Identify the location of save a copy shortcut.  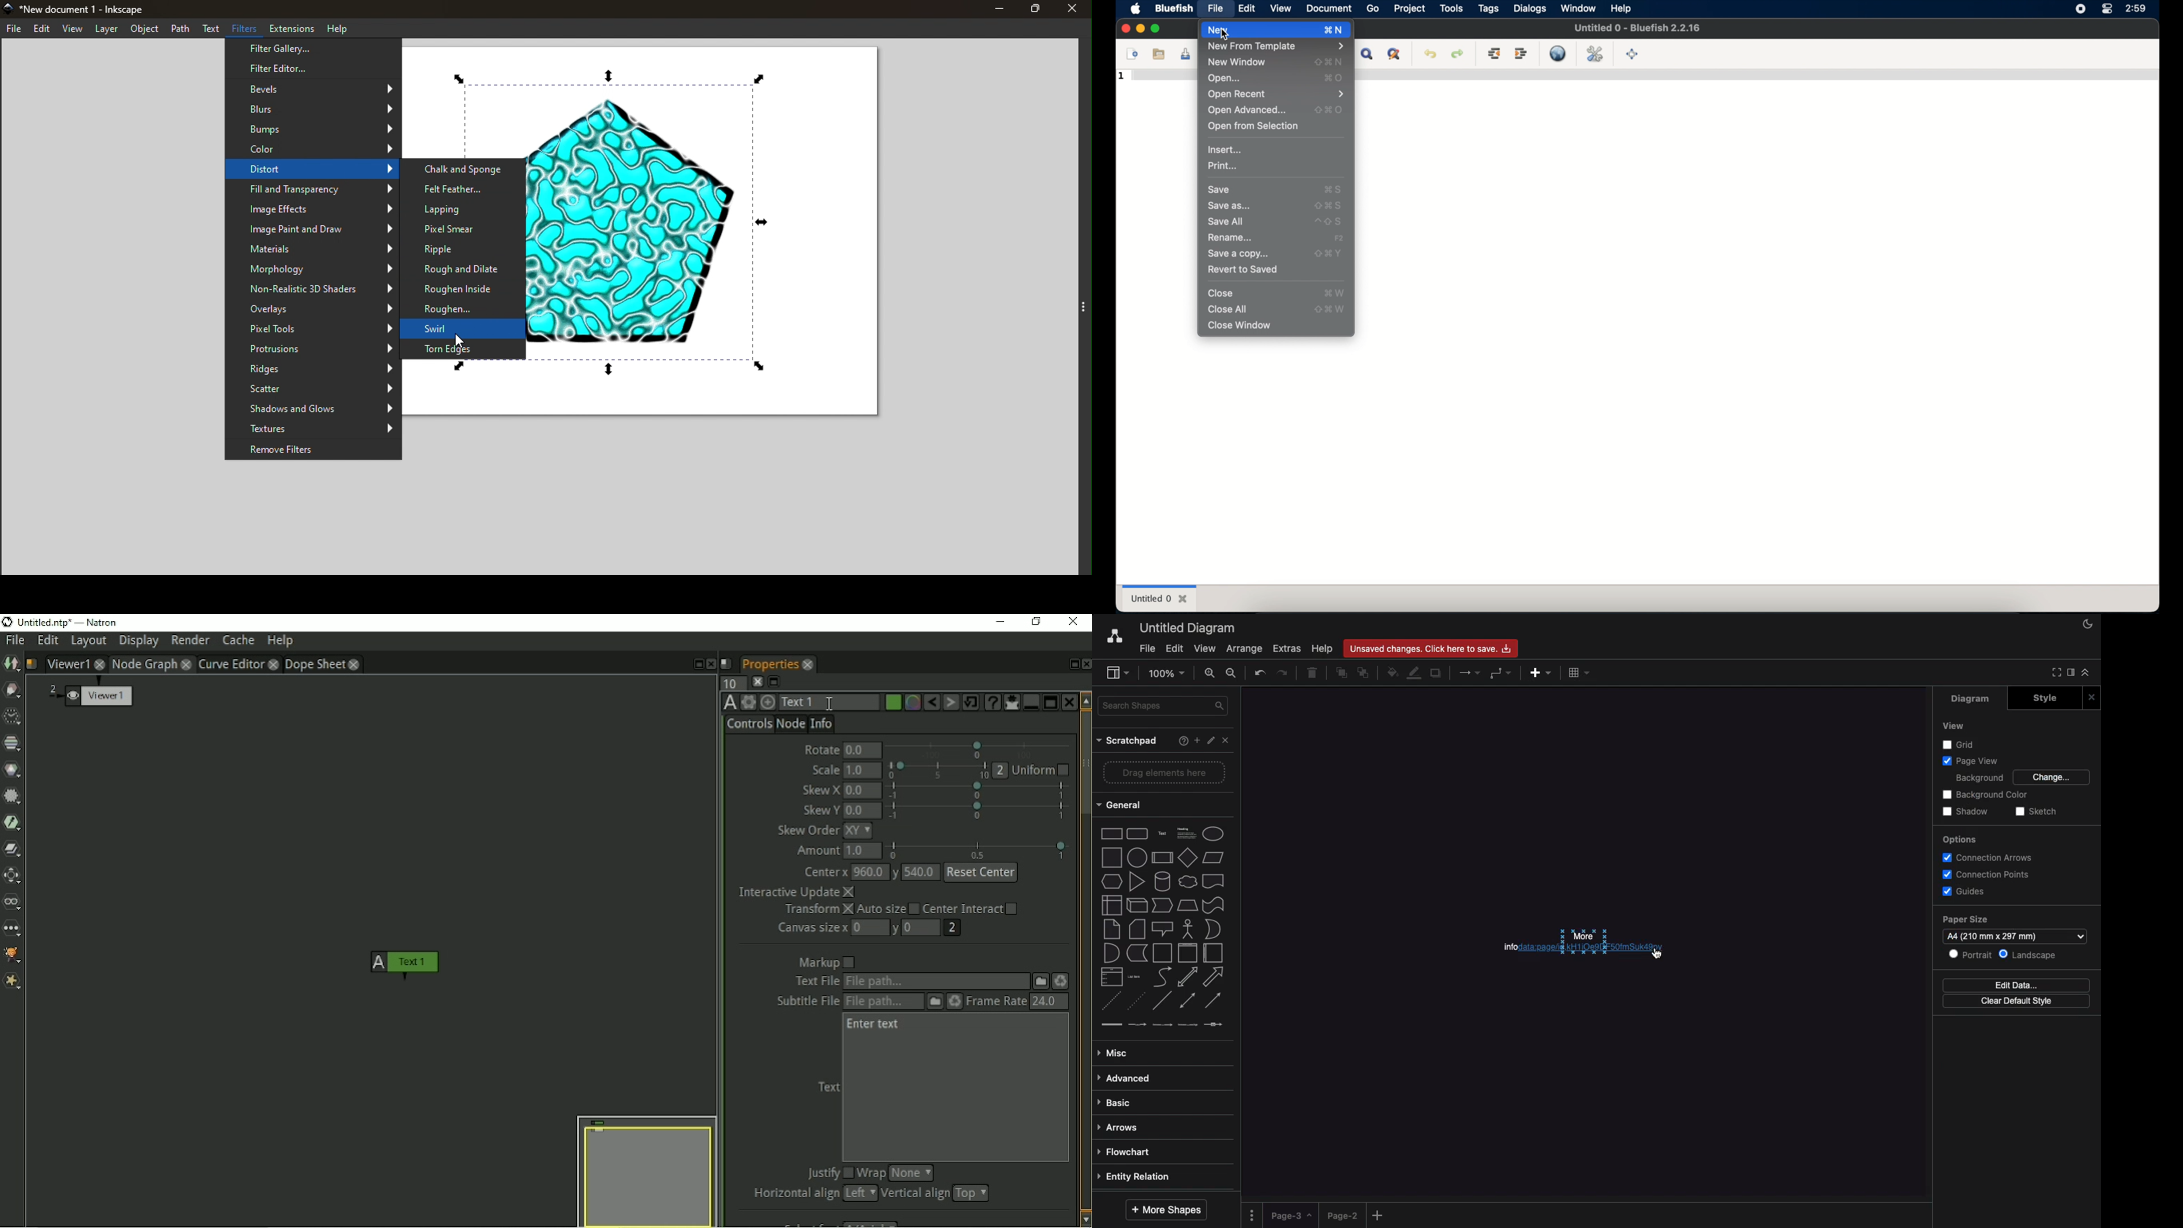
(1329, 254).